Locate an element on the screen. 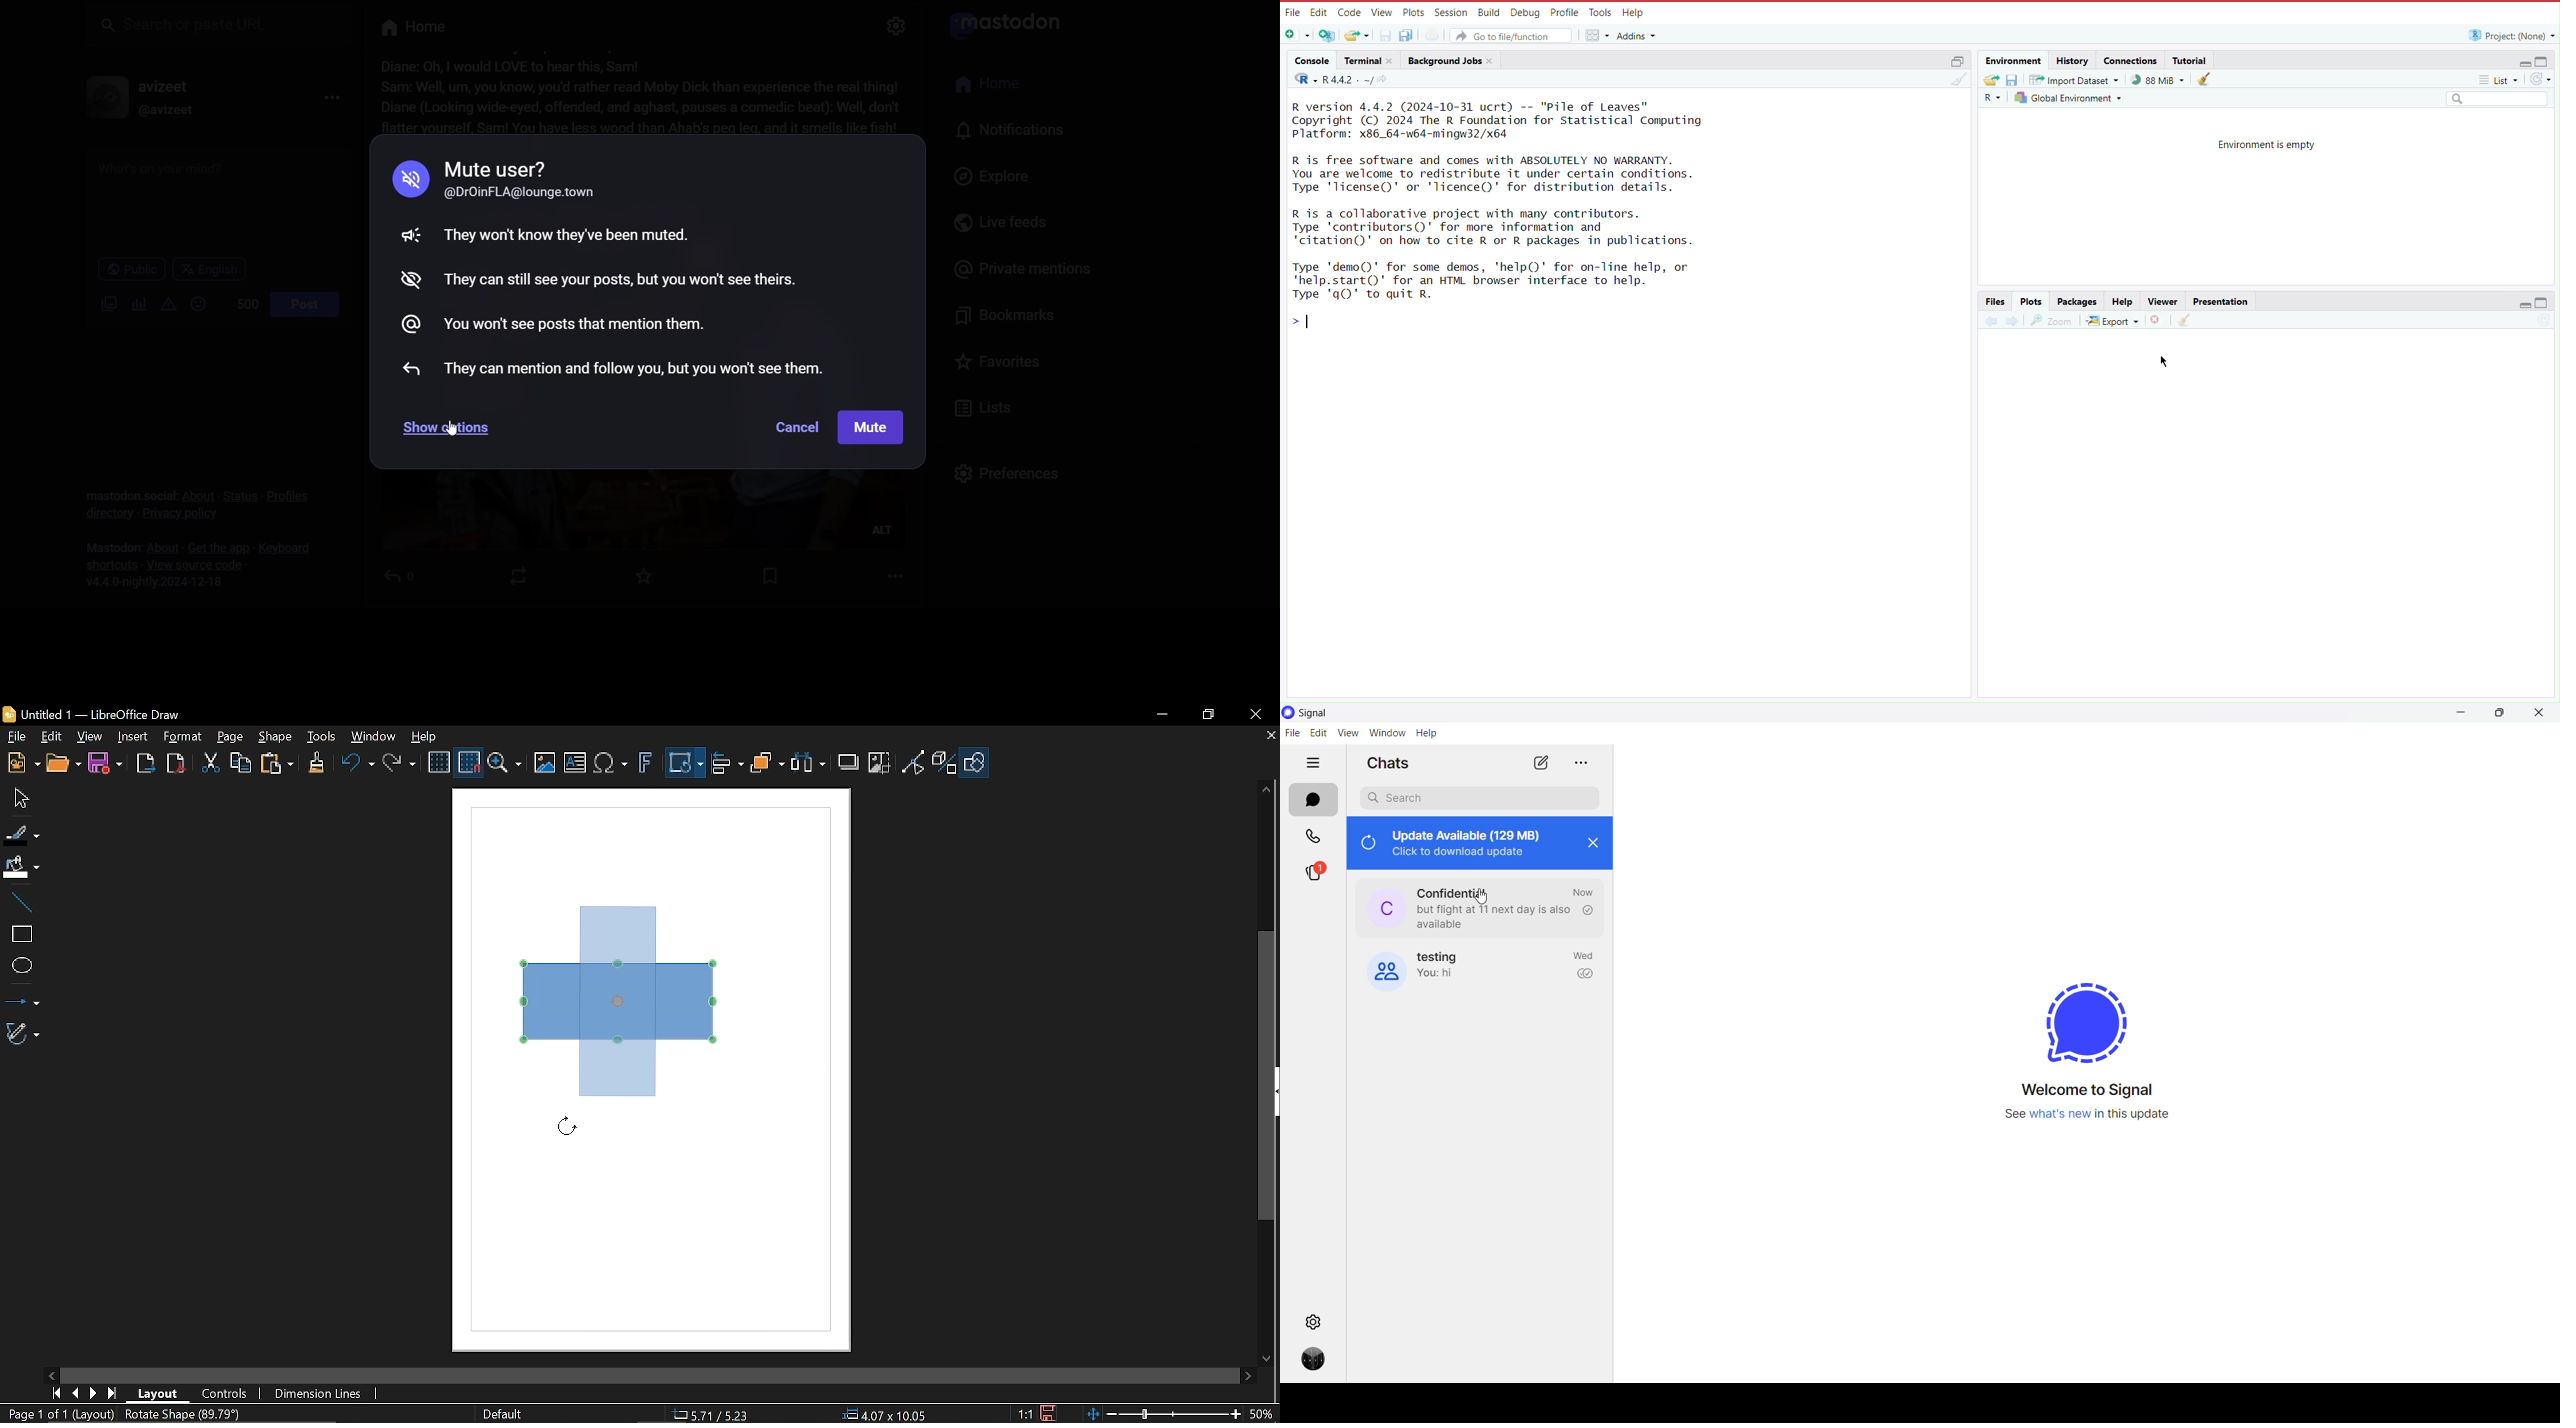 This screenshot has width=2576, height=1428. Clear console (Ctrl +L) is located at coordinates (2184, 320).